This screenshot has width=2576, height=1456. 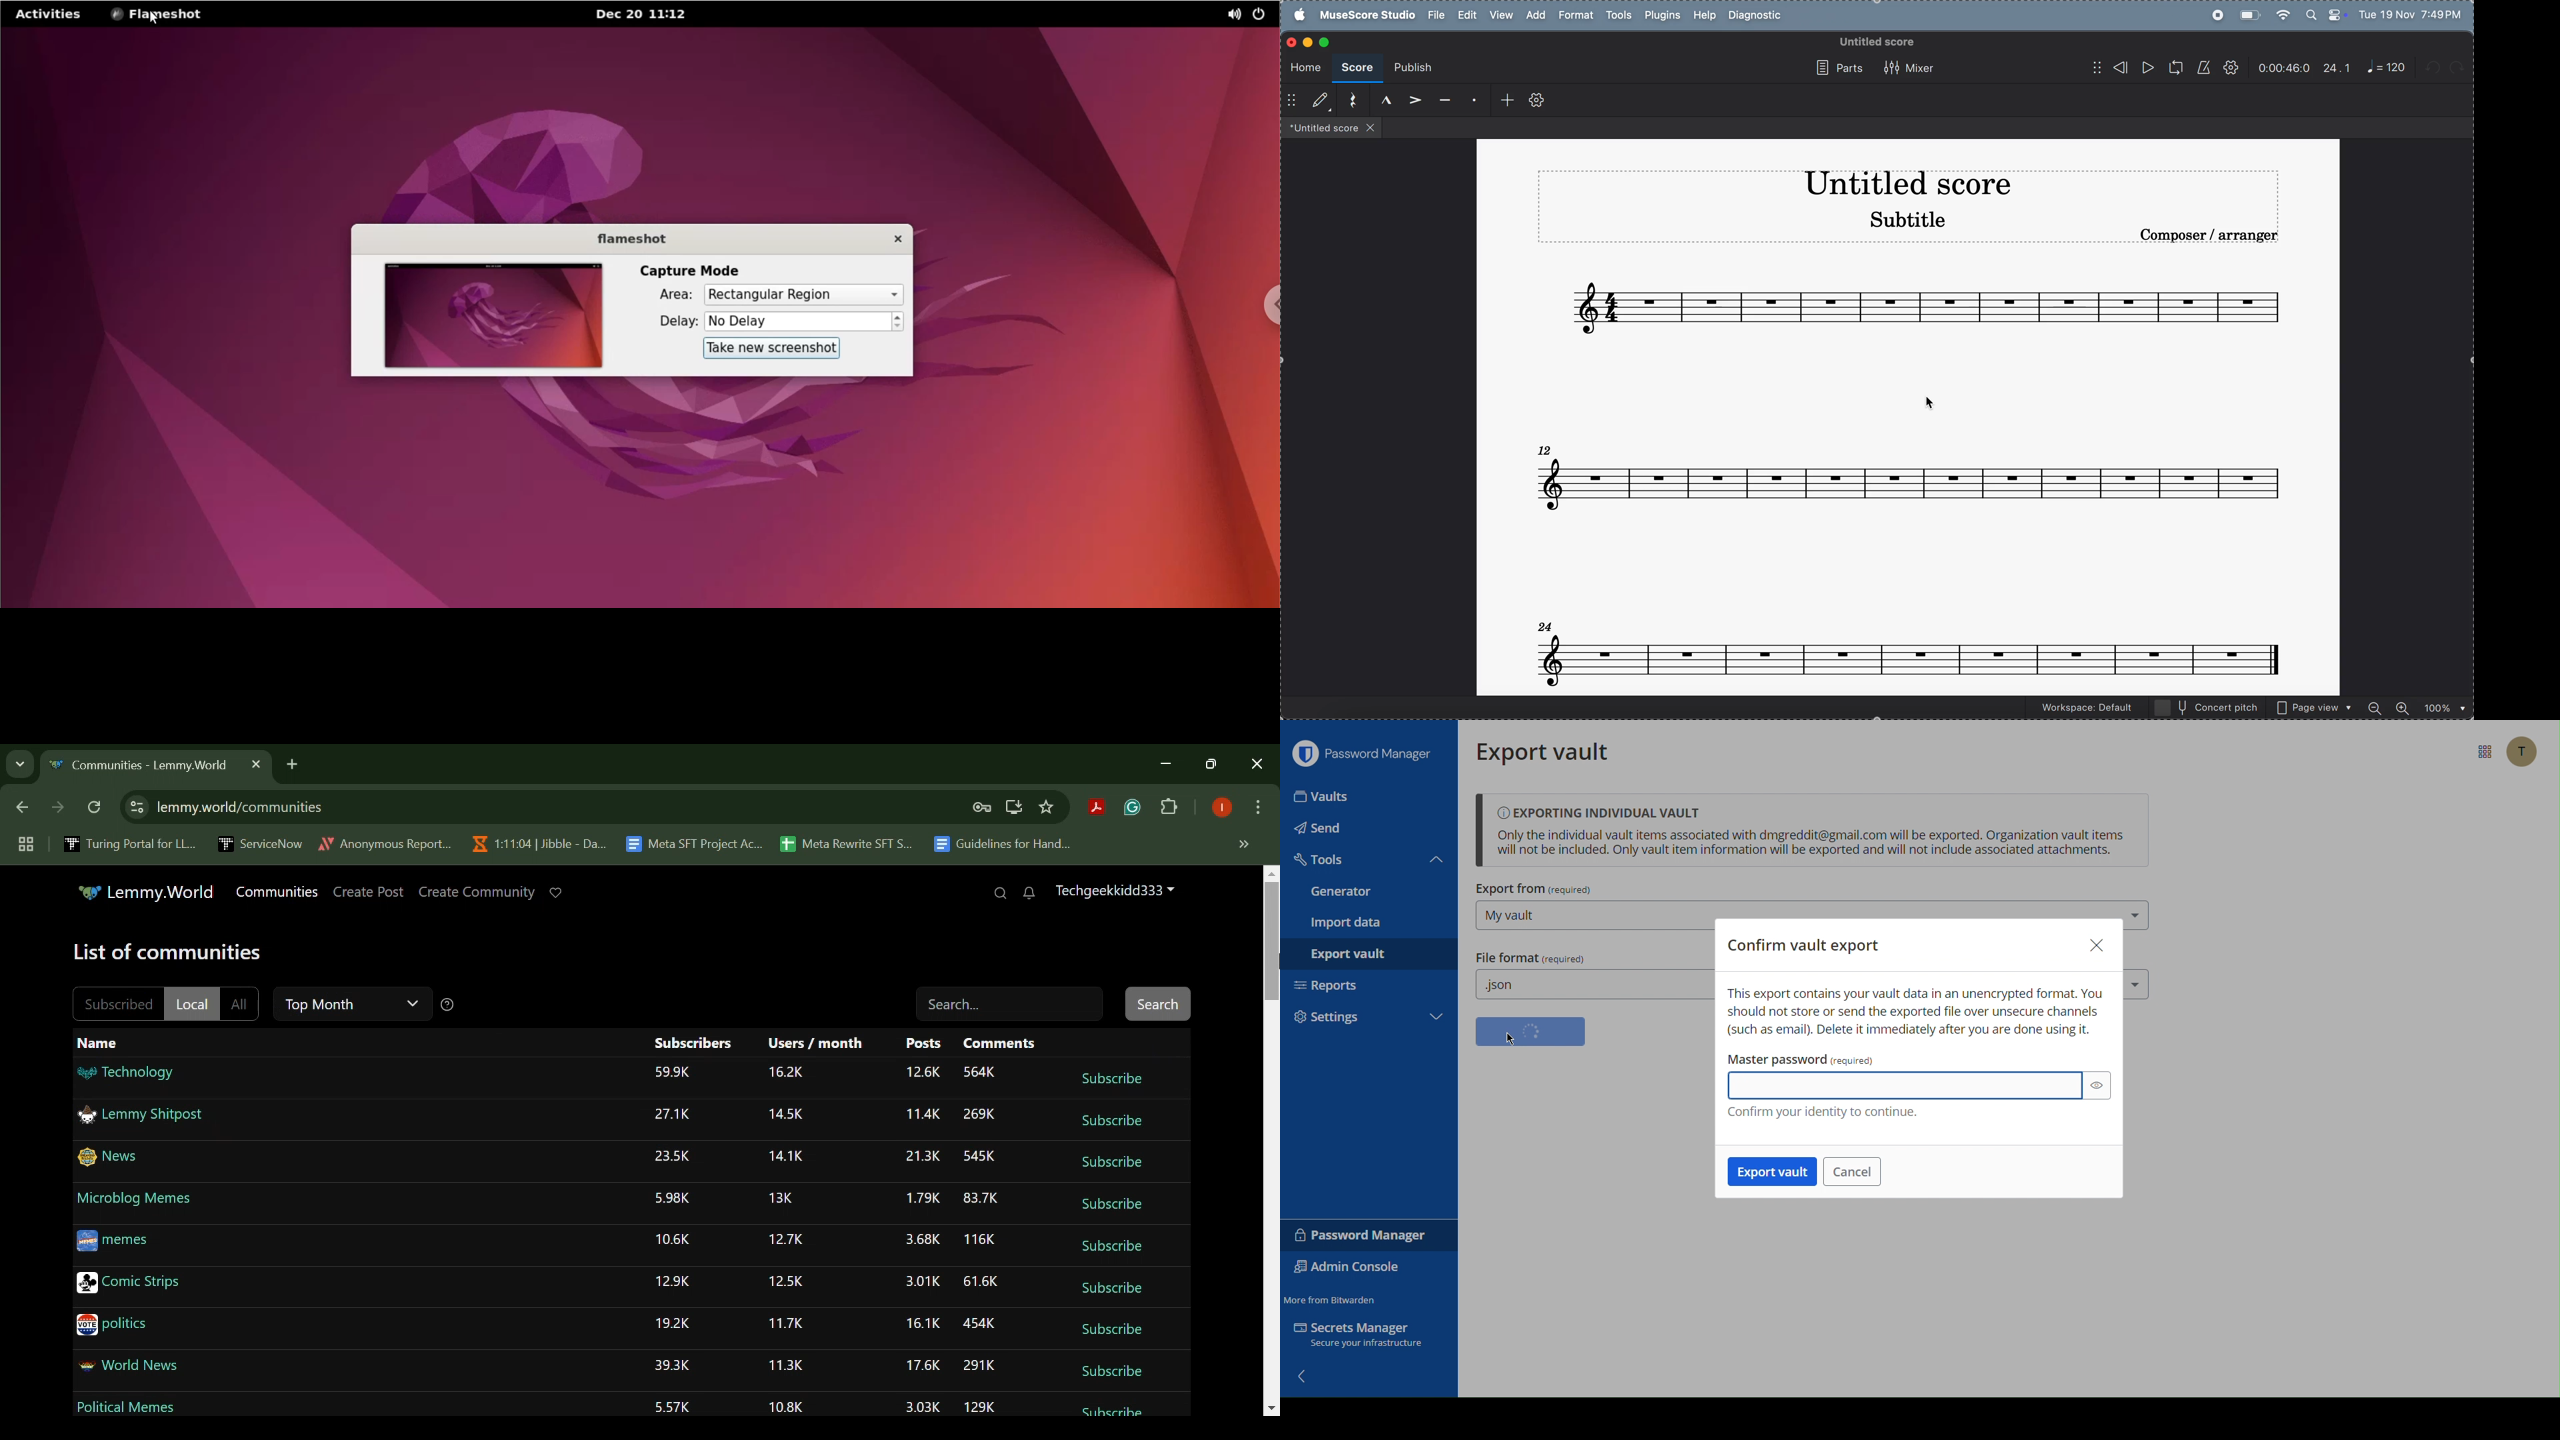 What do you see at coordinates (670, 1323) in the screenshot?
I see `19.2K` at bounding box center [670, 1323].